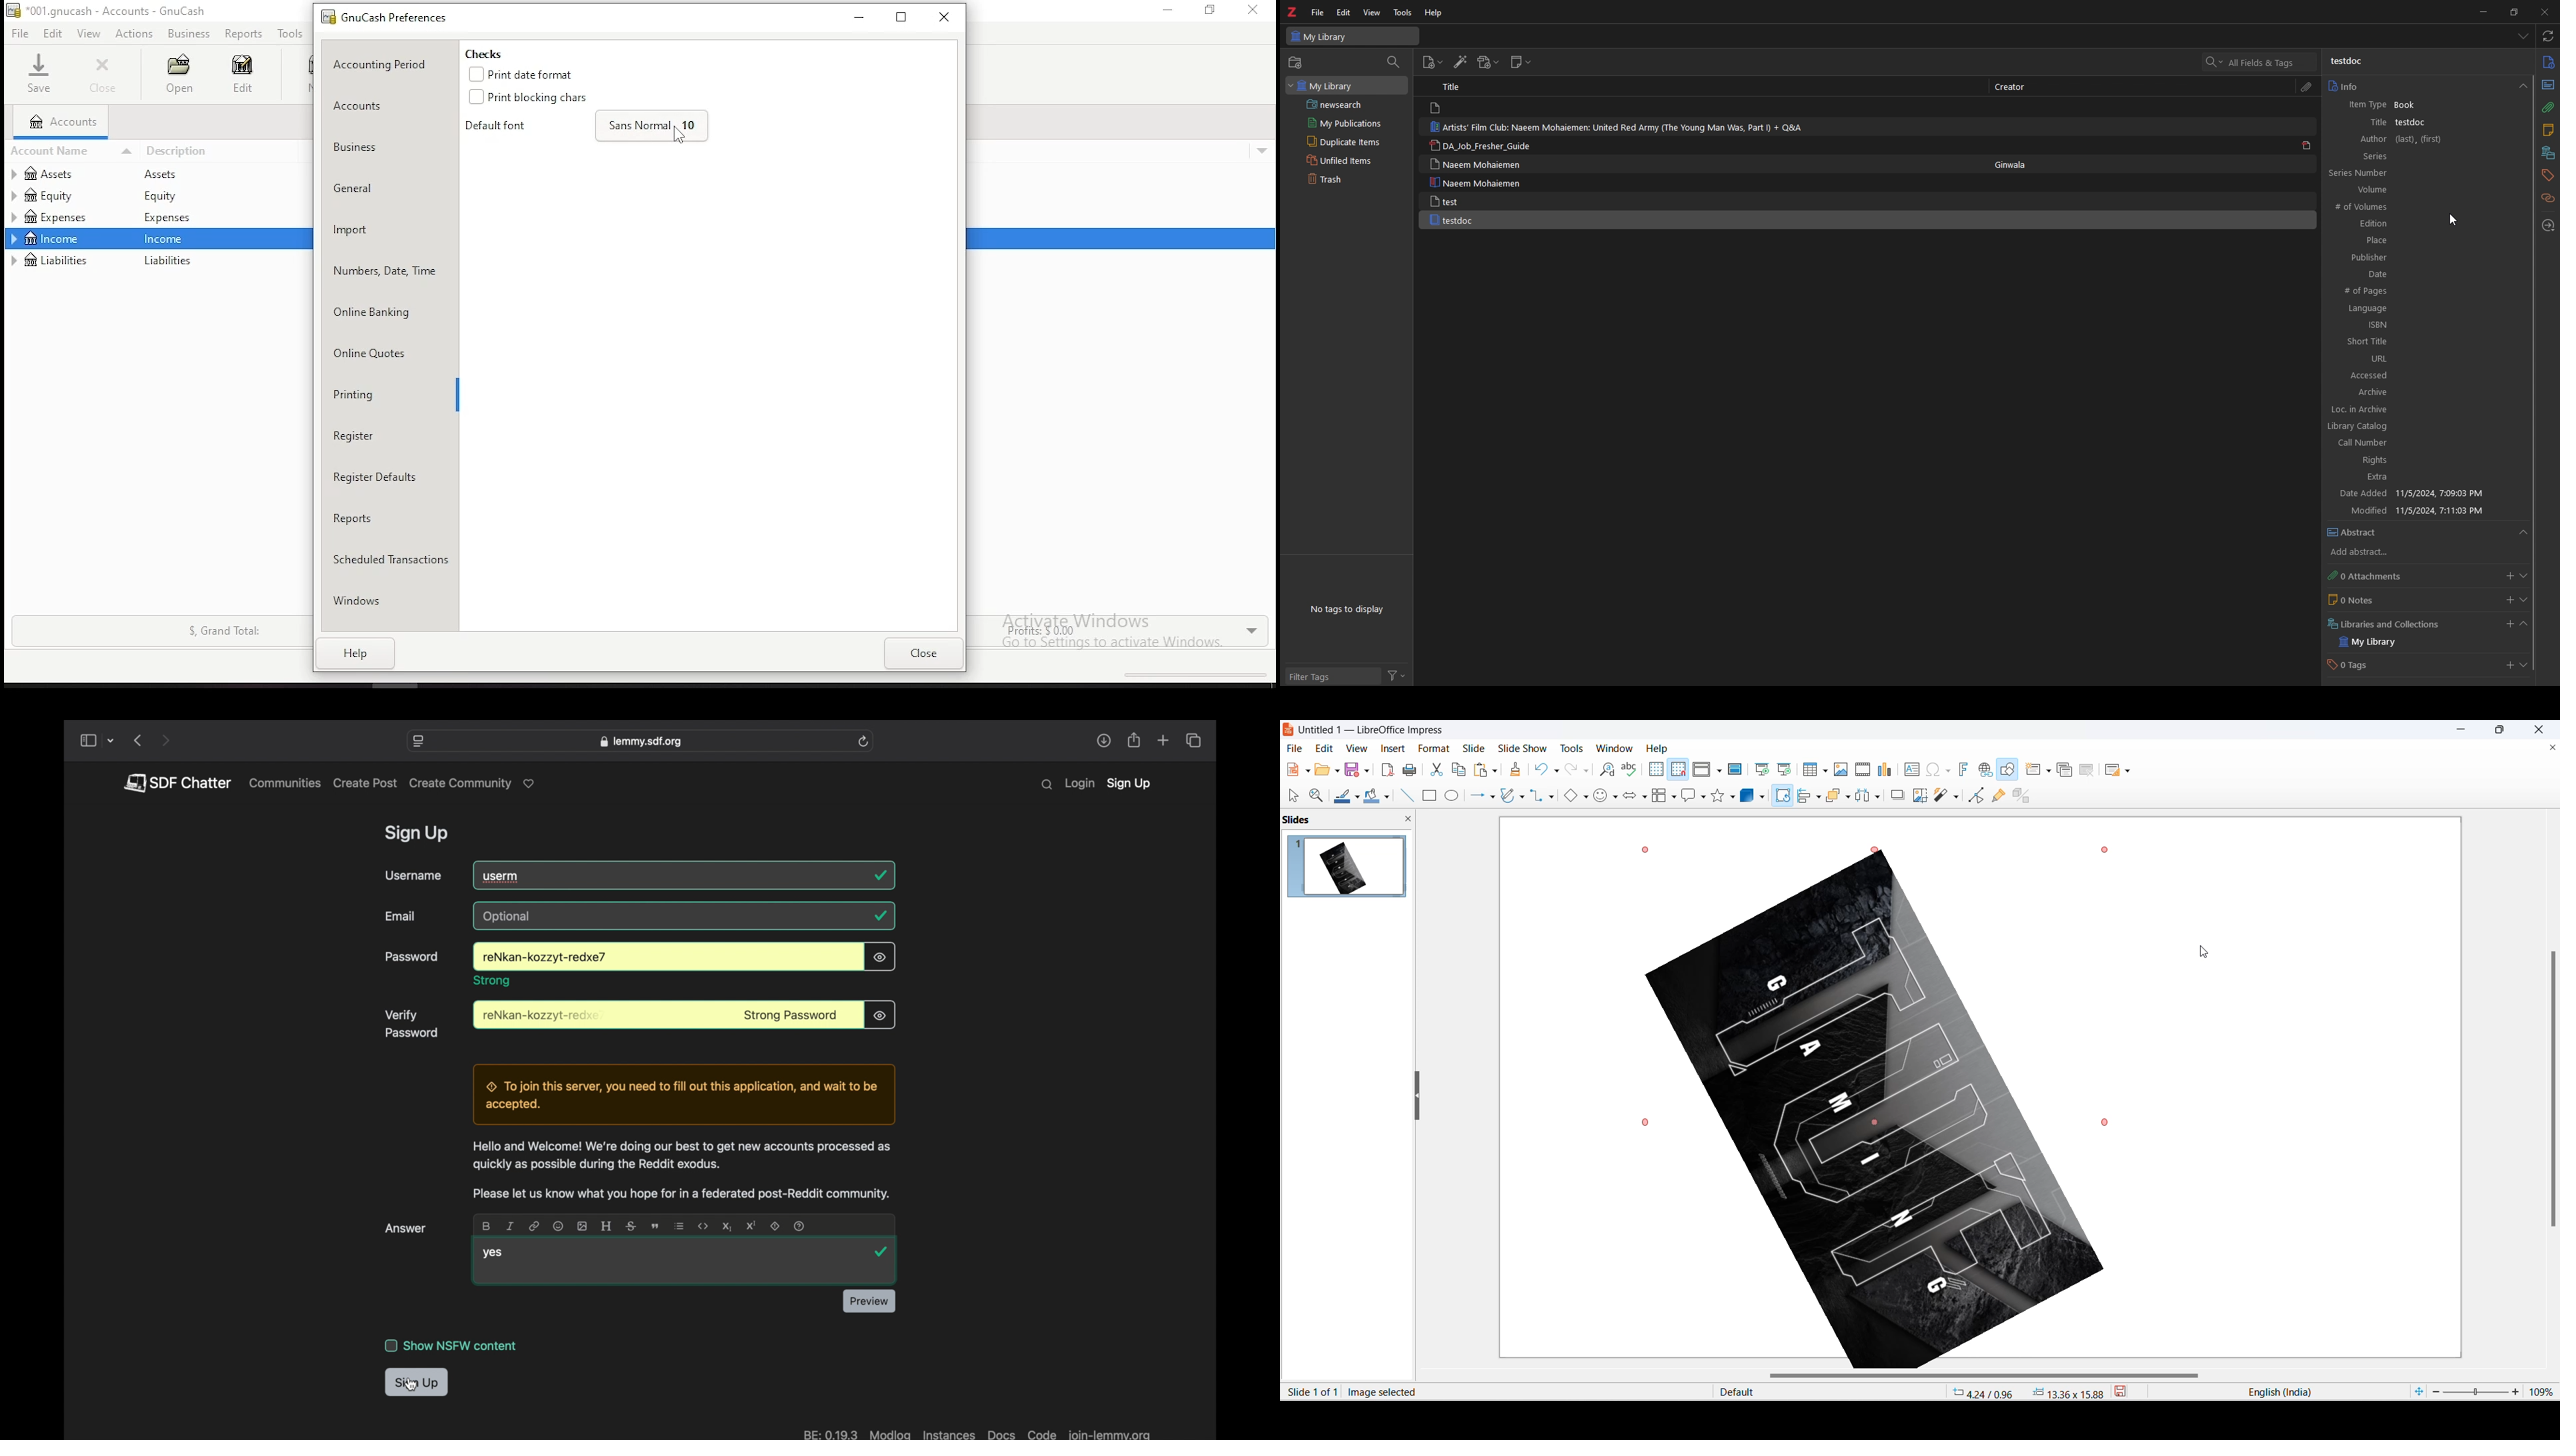 This screenshot has width=2576, height=1456. What do you see at coordinates (2309, 146) in the screenshot?
I see `pdf` at bounding box center [2309, 146].